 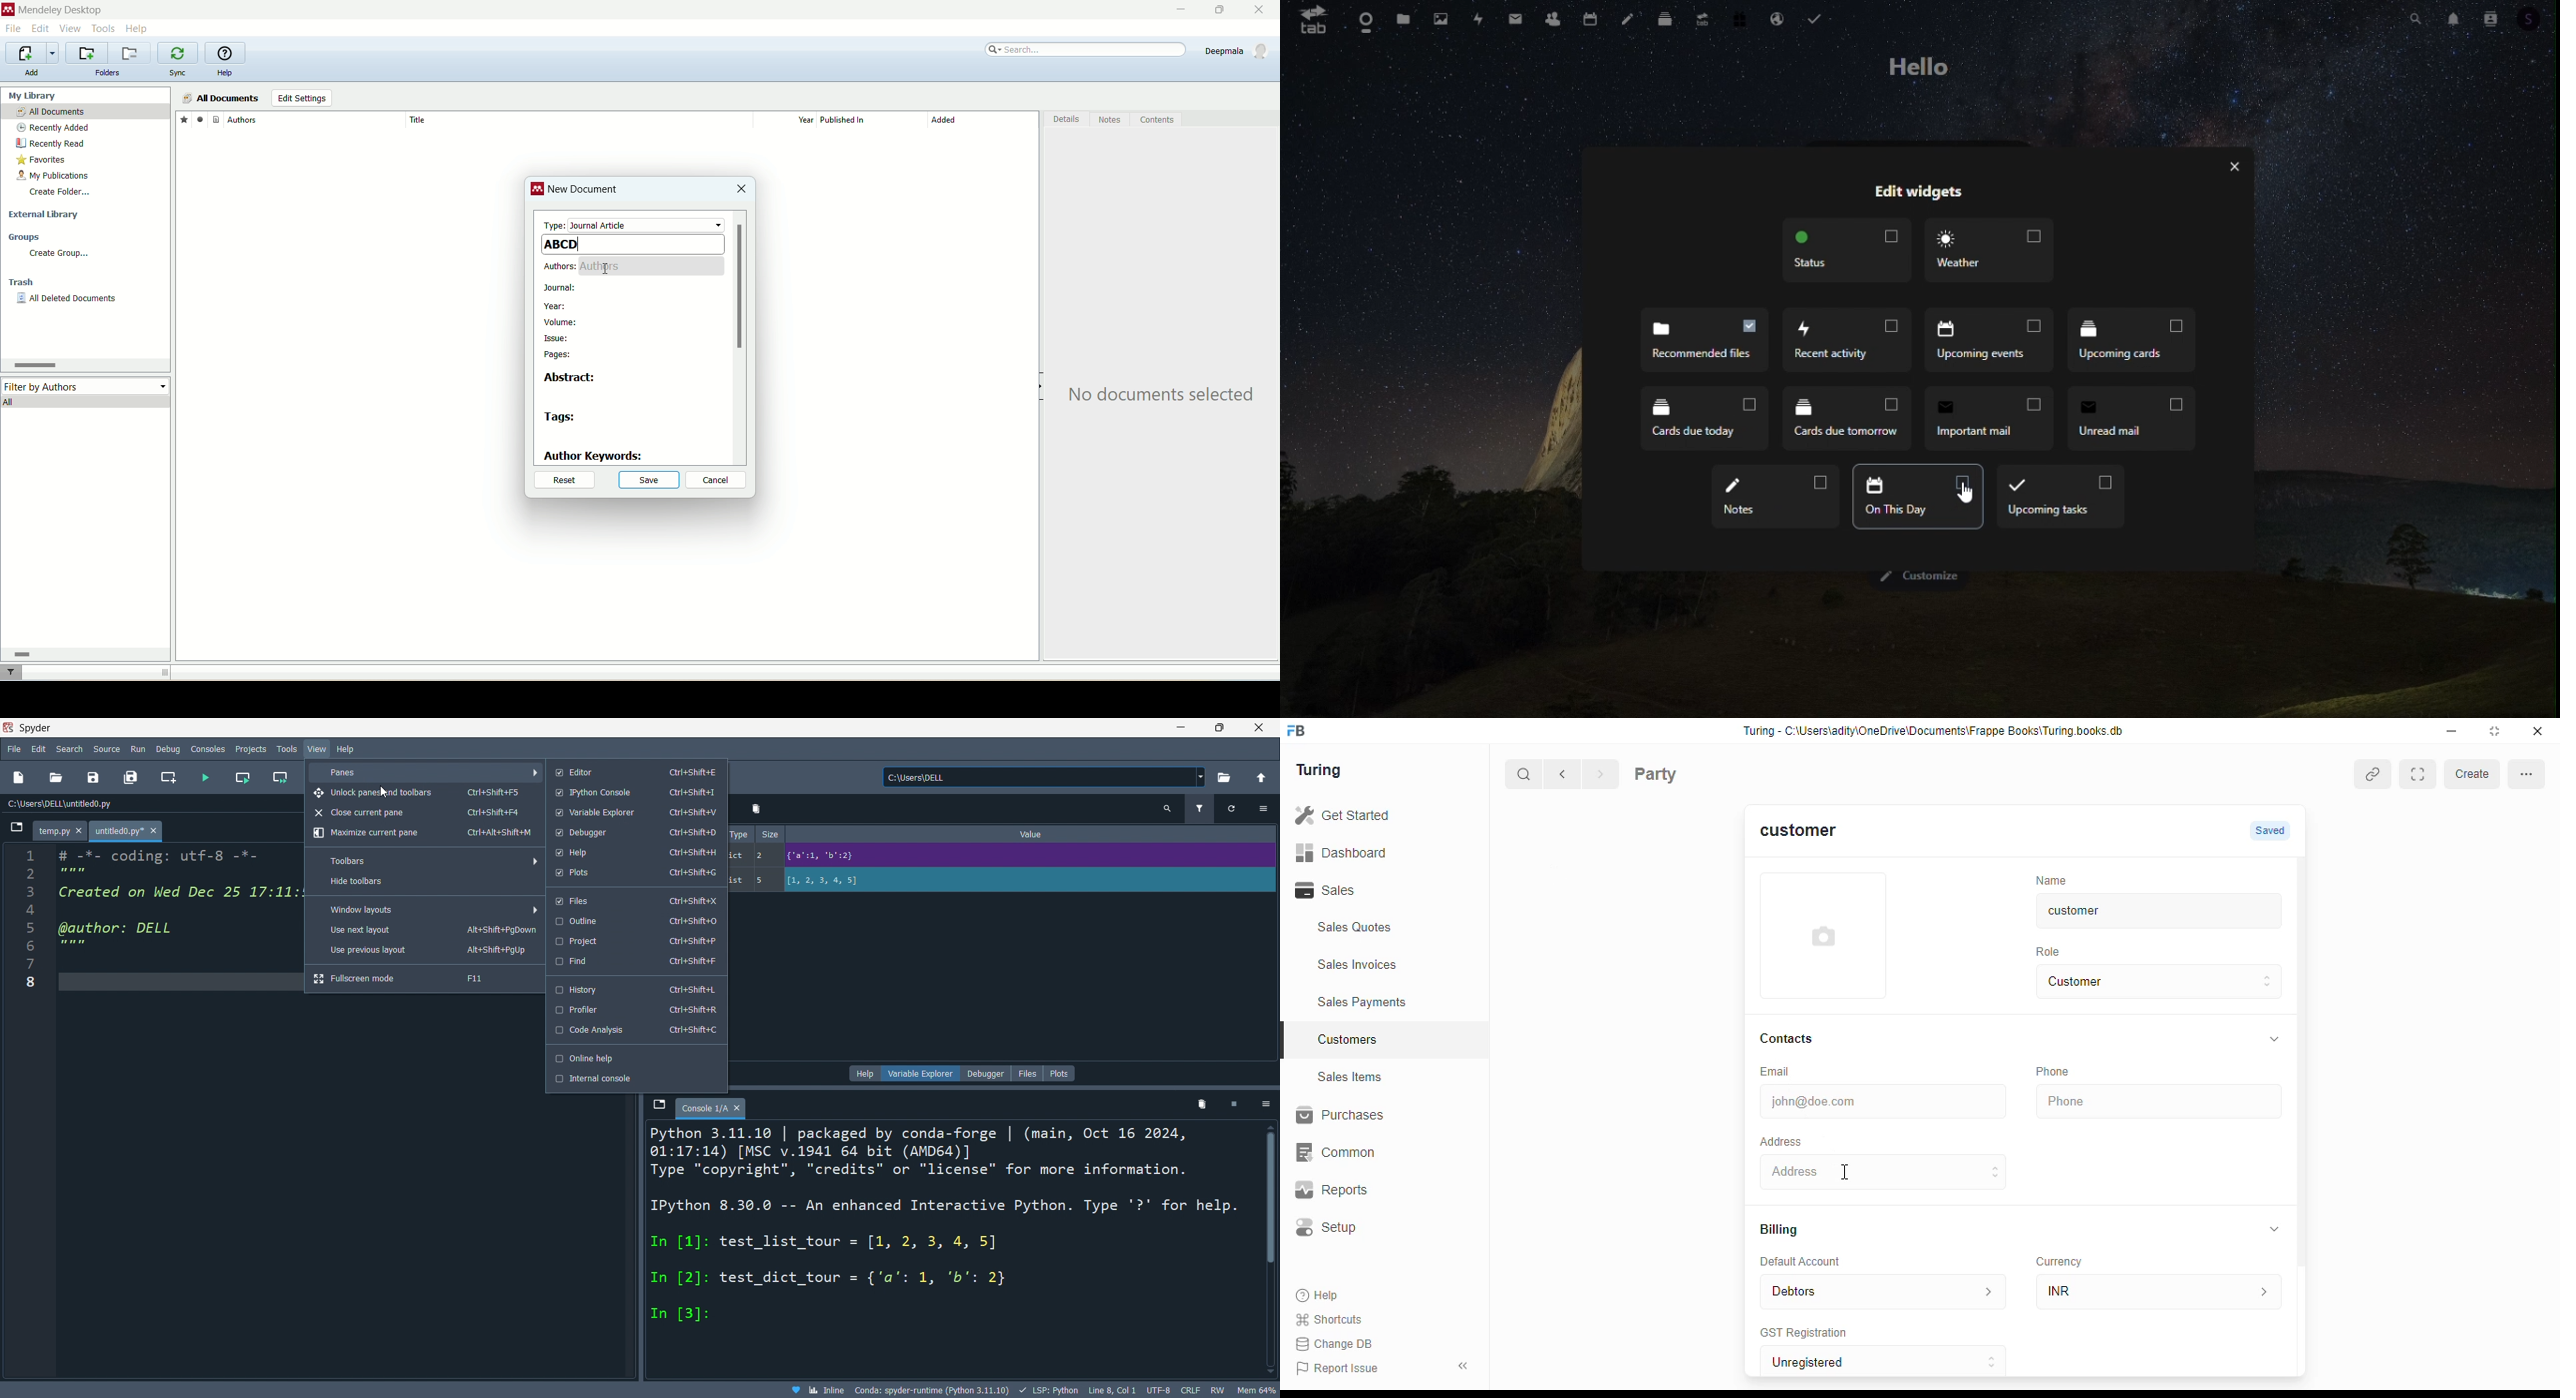 What do you see at coordinates (1844, 340) in the screenshot?
I see `upcoming events` at bounding box center [1844, 340].